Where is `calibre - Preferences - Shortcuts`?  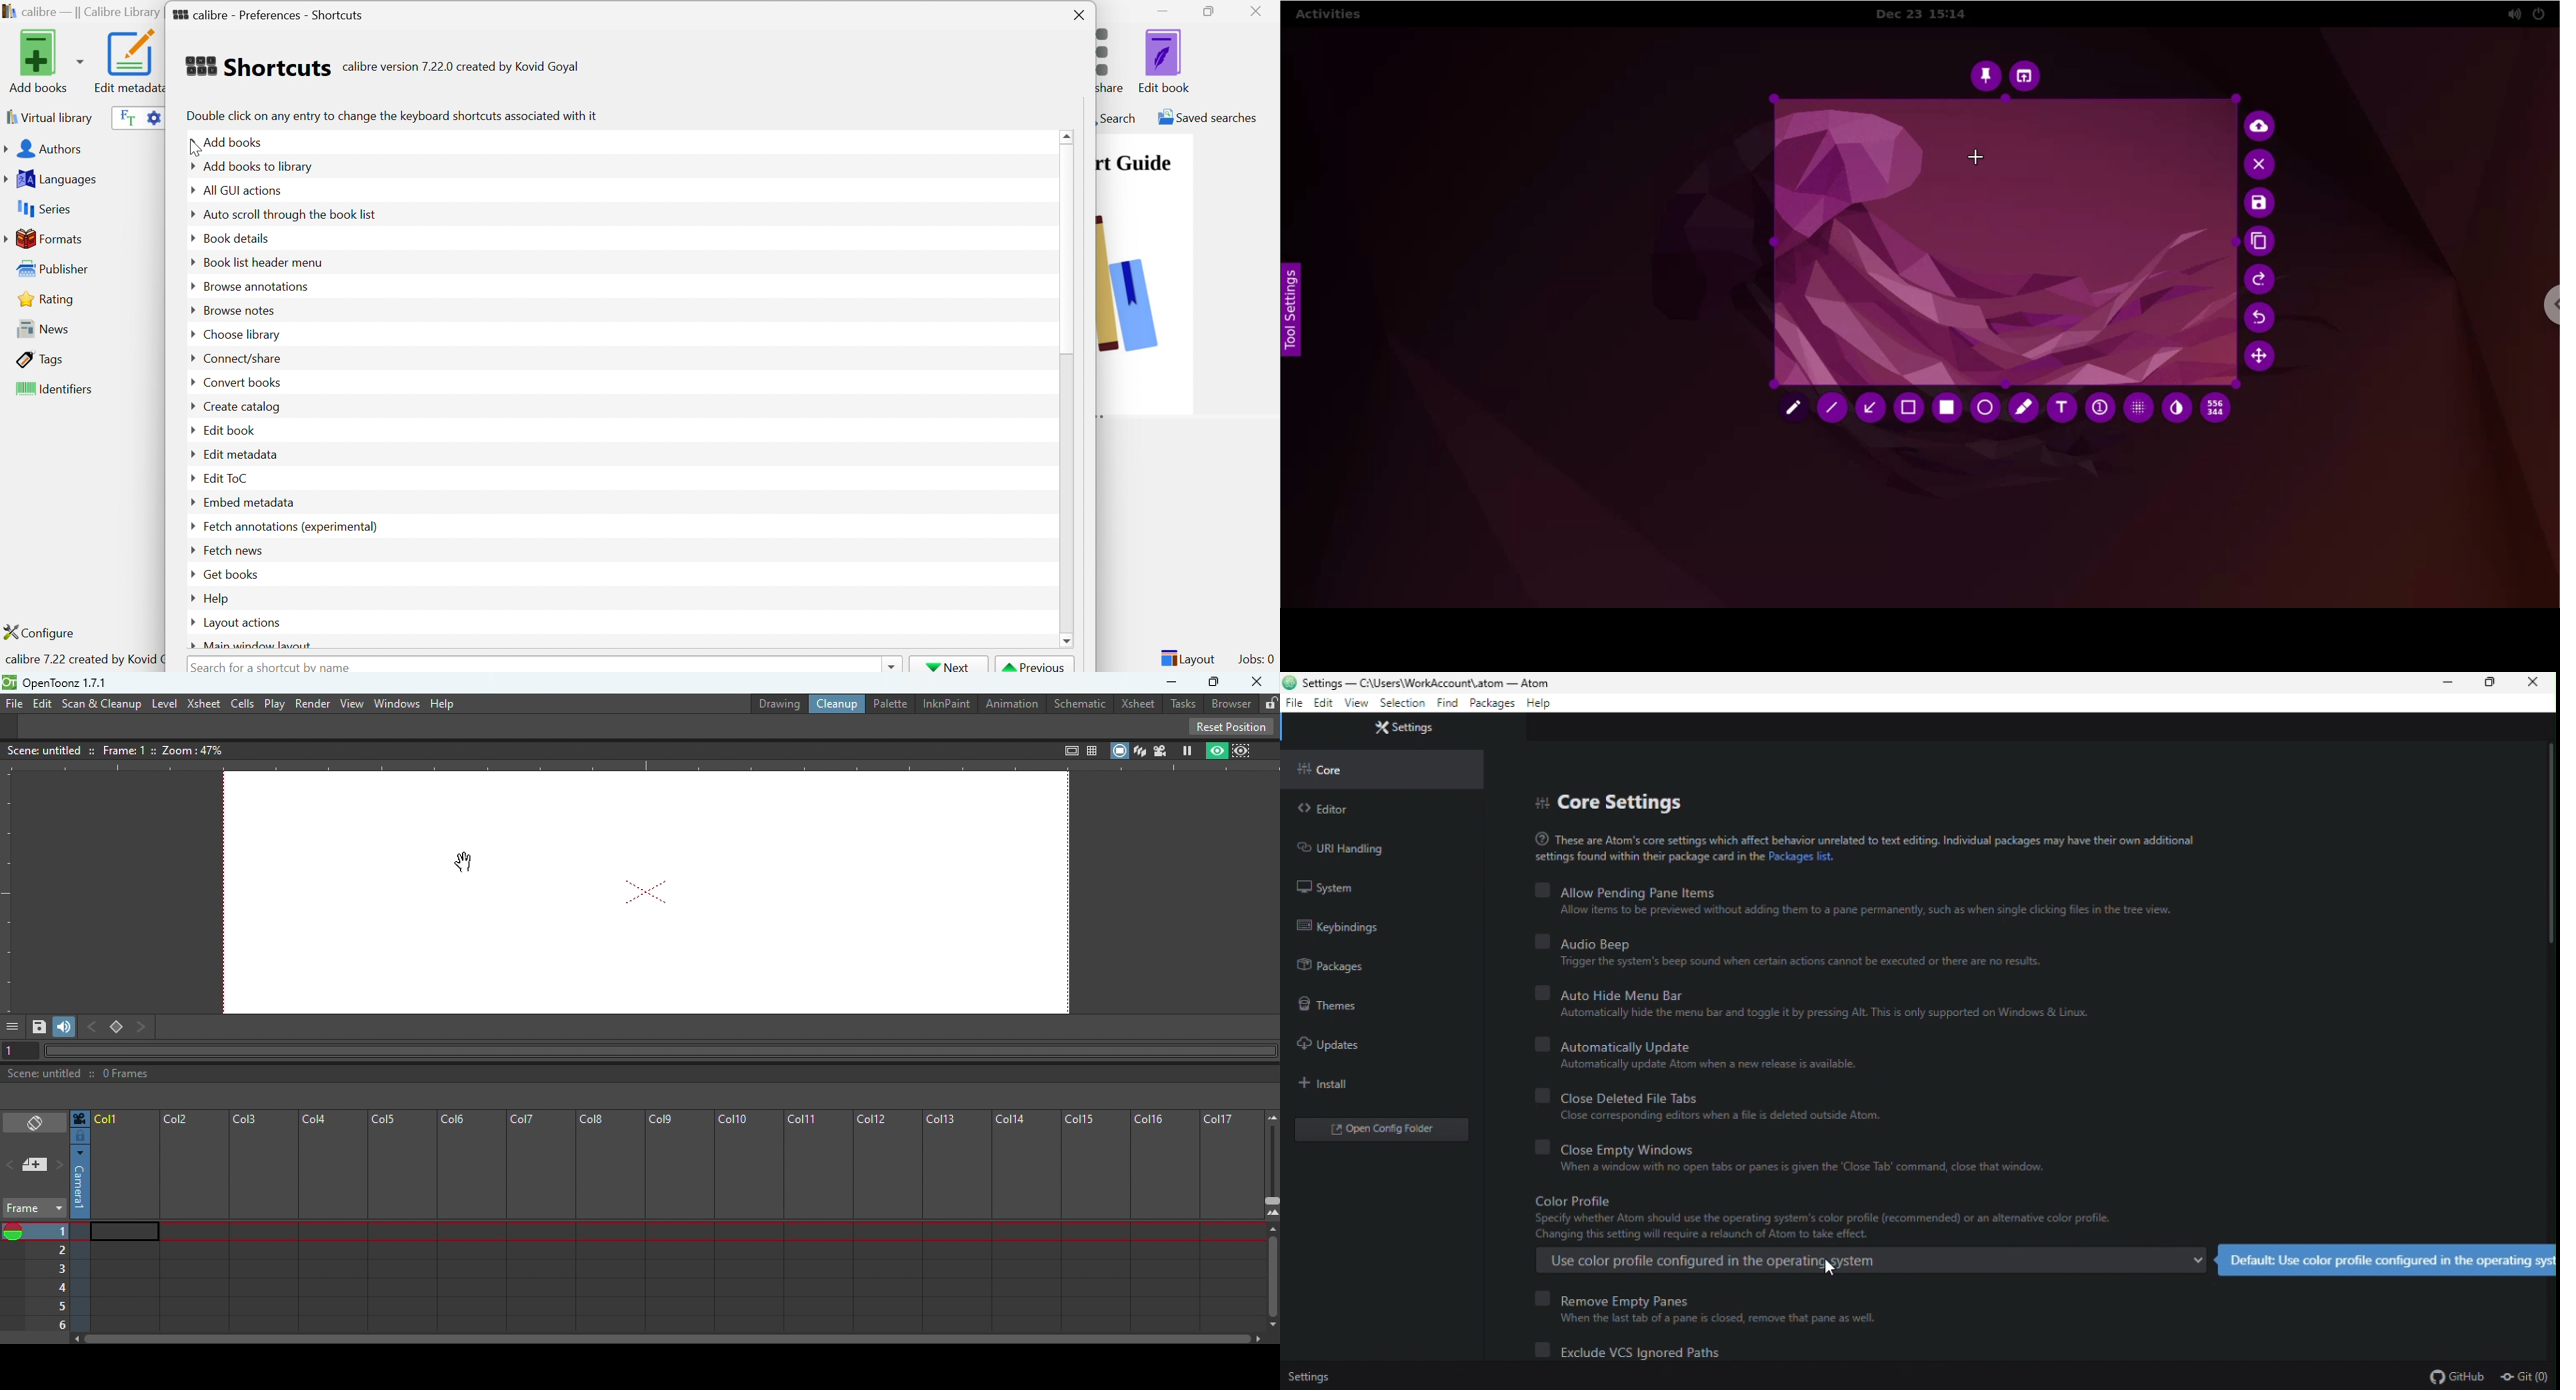
calibre - Preferences - Shortcuts is located at coordinates (268, 12).